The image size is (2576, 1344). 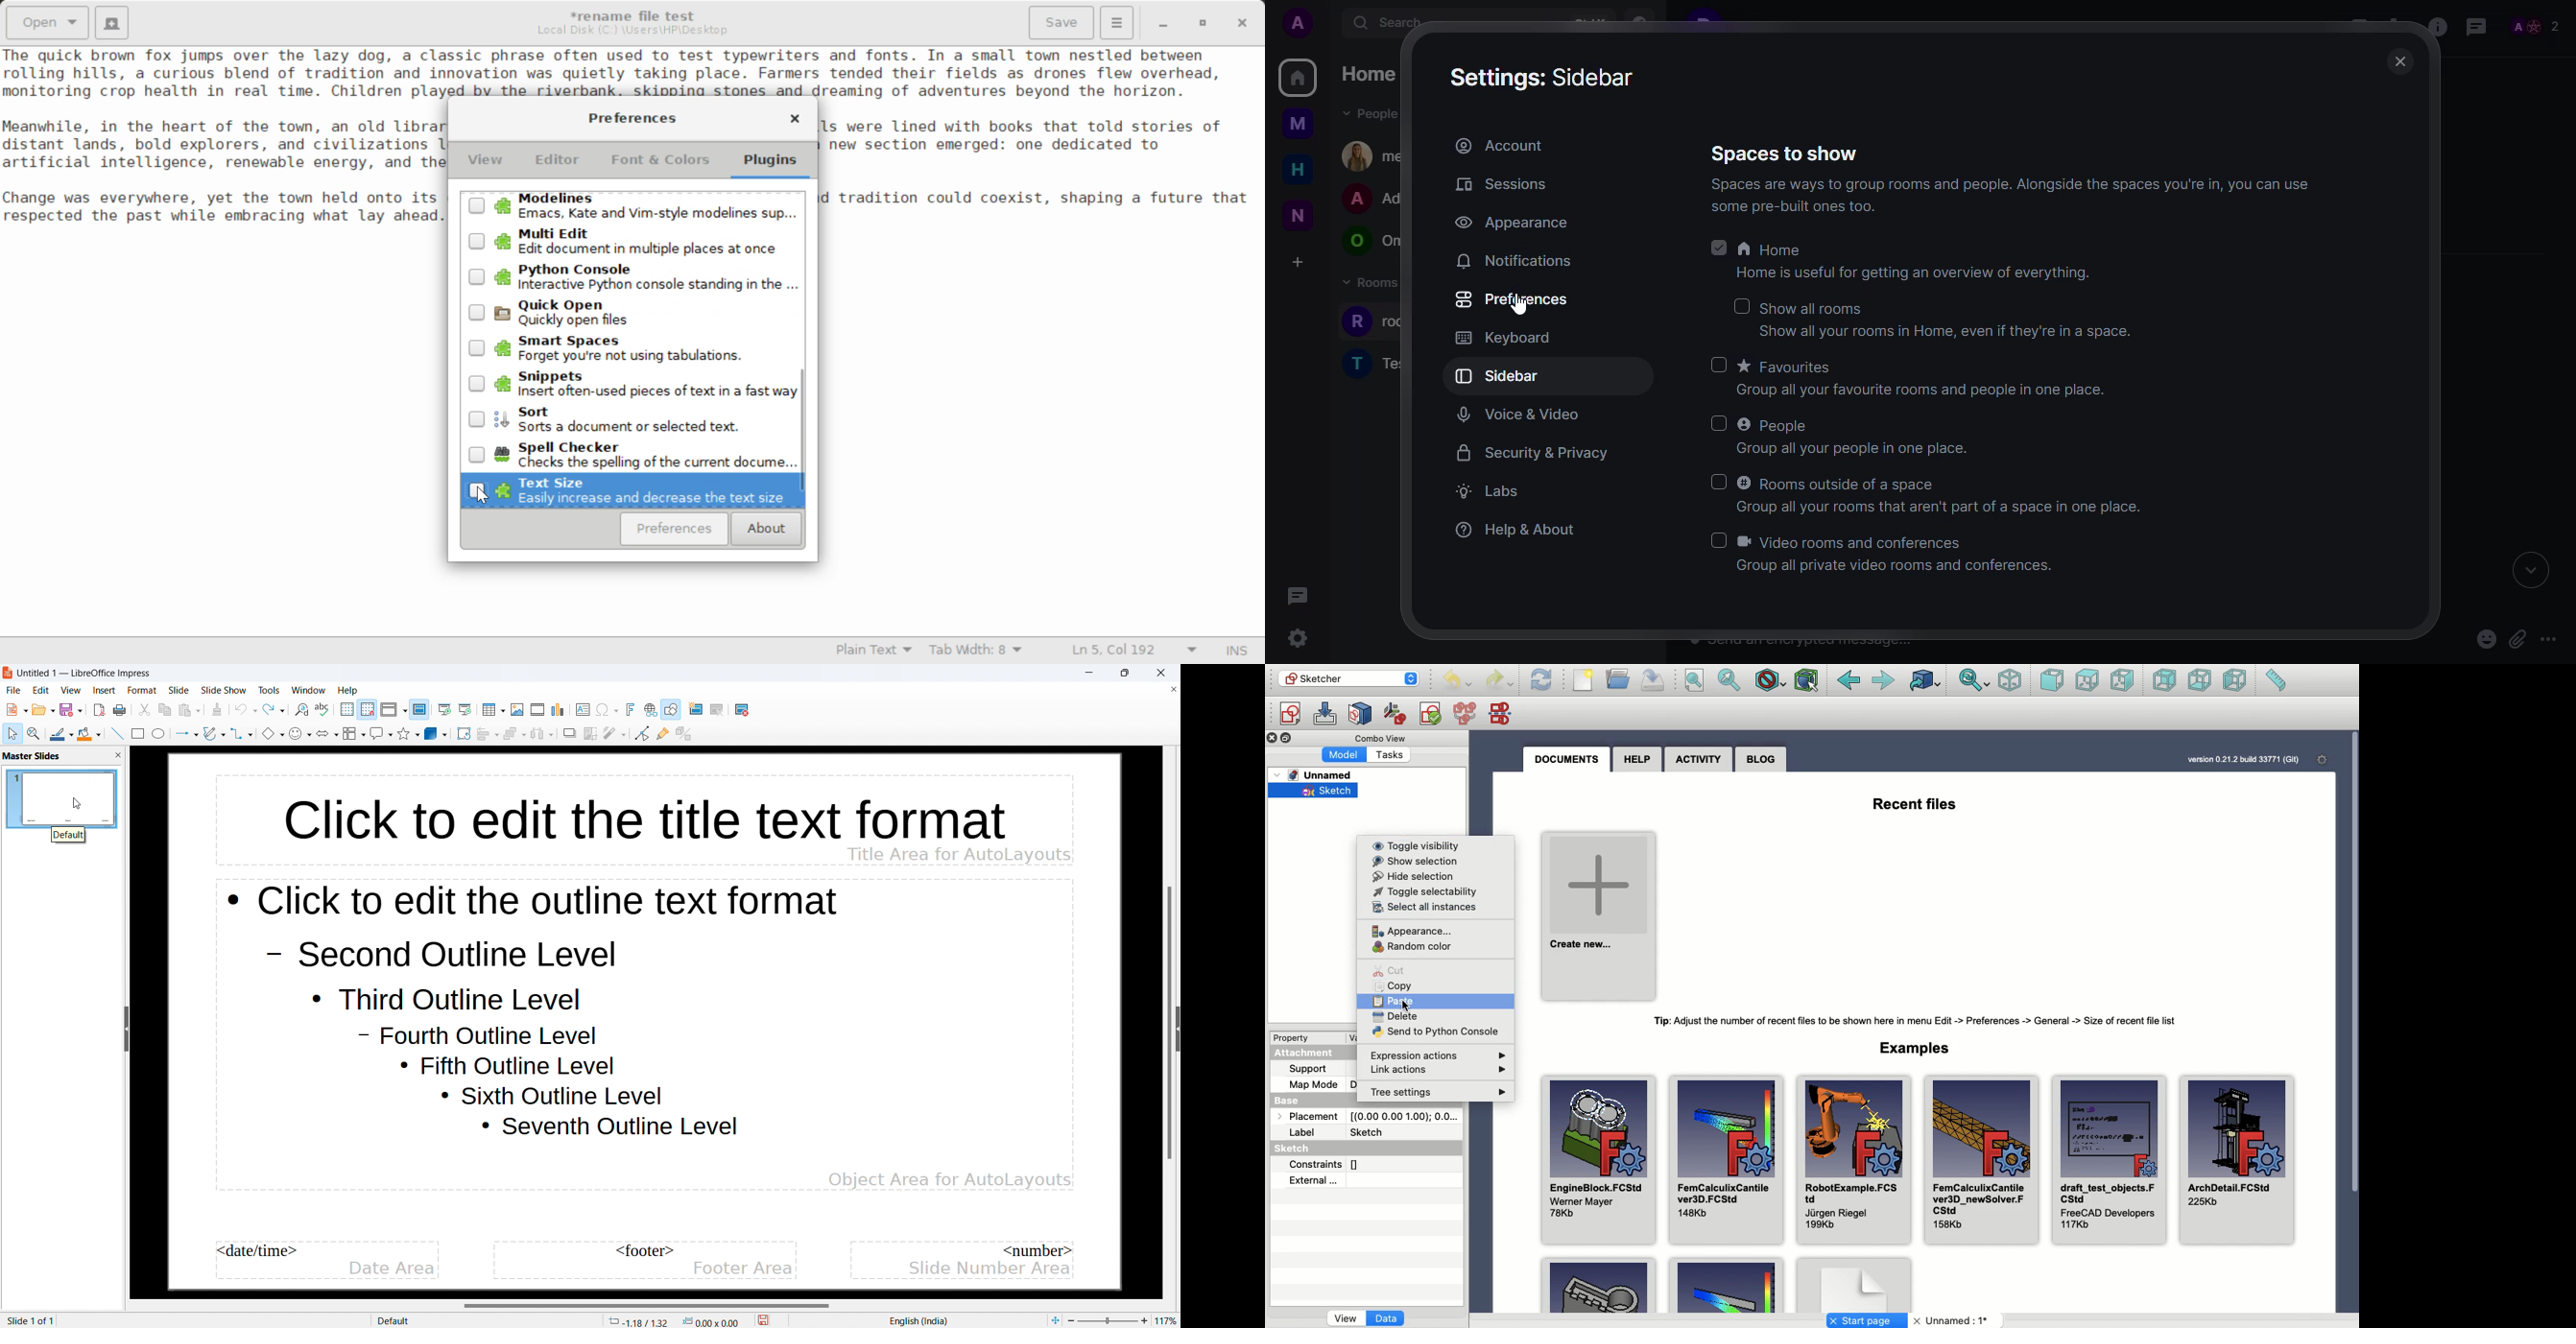 What do you see at coordinates (84, 673) in the screenshot?
I see `document title` at bounding box center [84, 673].